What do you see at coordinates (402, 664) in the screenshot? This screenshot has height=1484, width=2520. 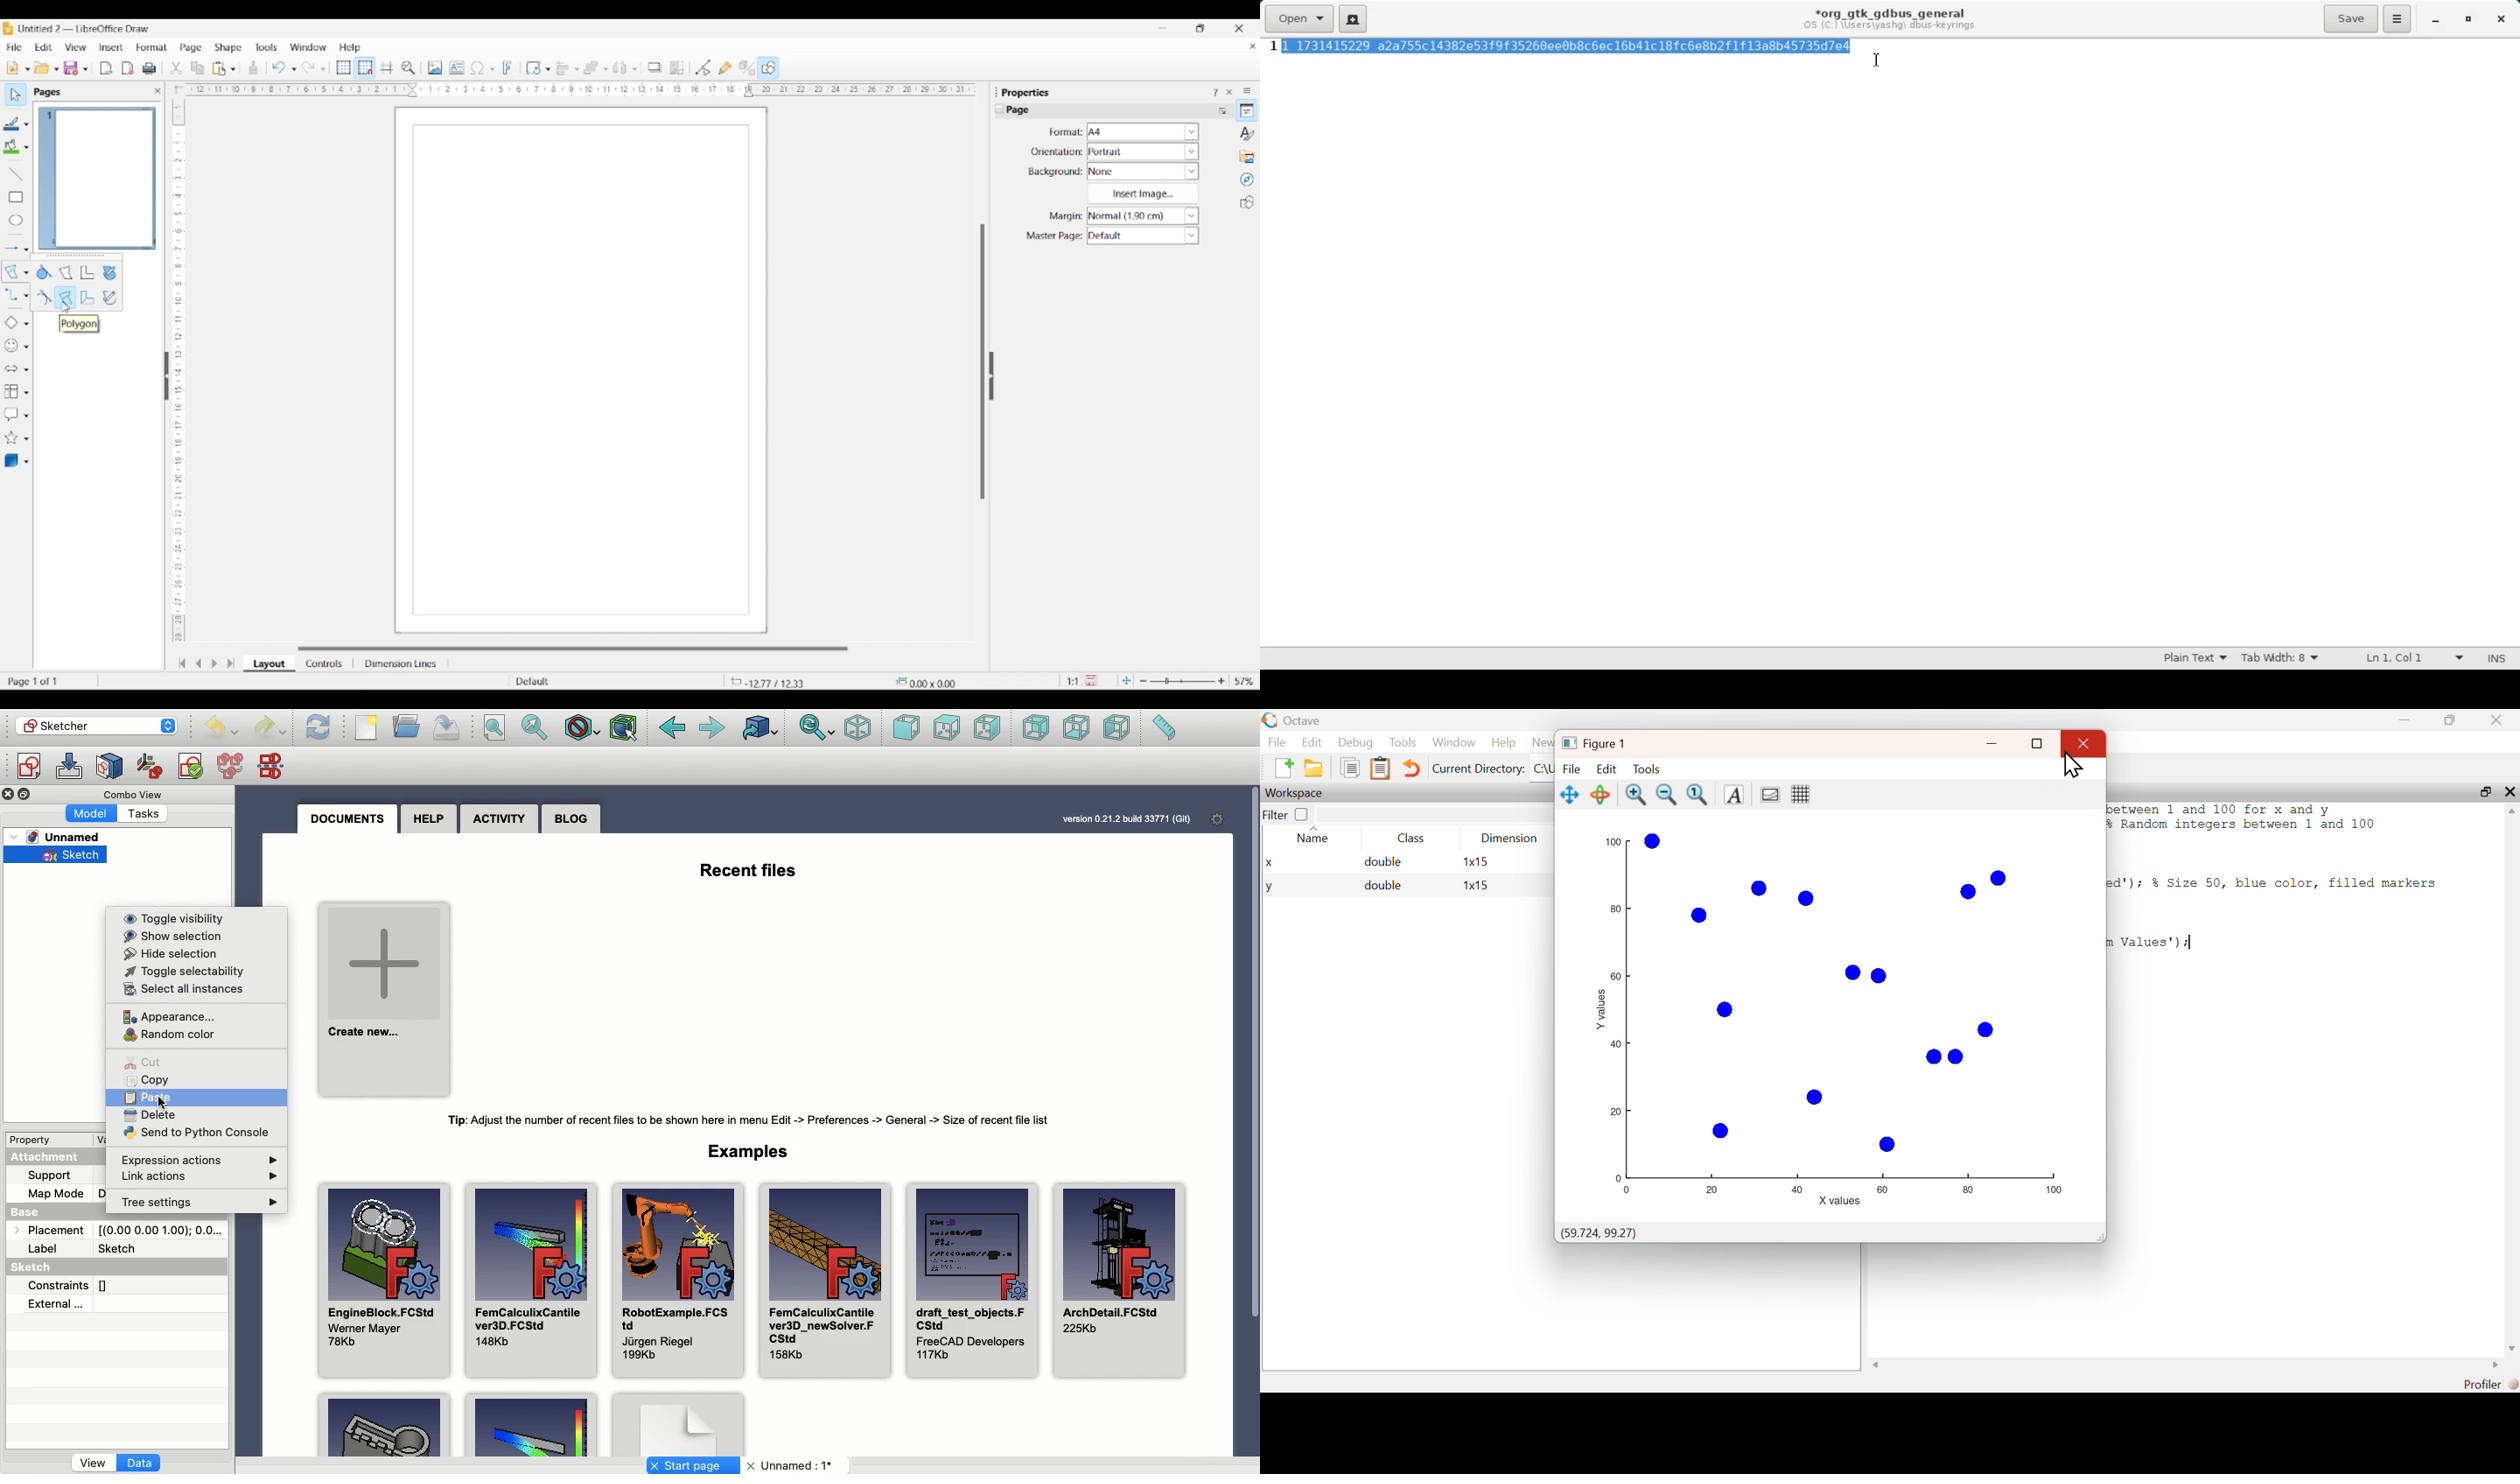 I see `Dimension lines` at bounding box center [402, 664].